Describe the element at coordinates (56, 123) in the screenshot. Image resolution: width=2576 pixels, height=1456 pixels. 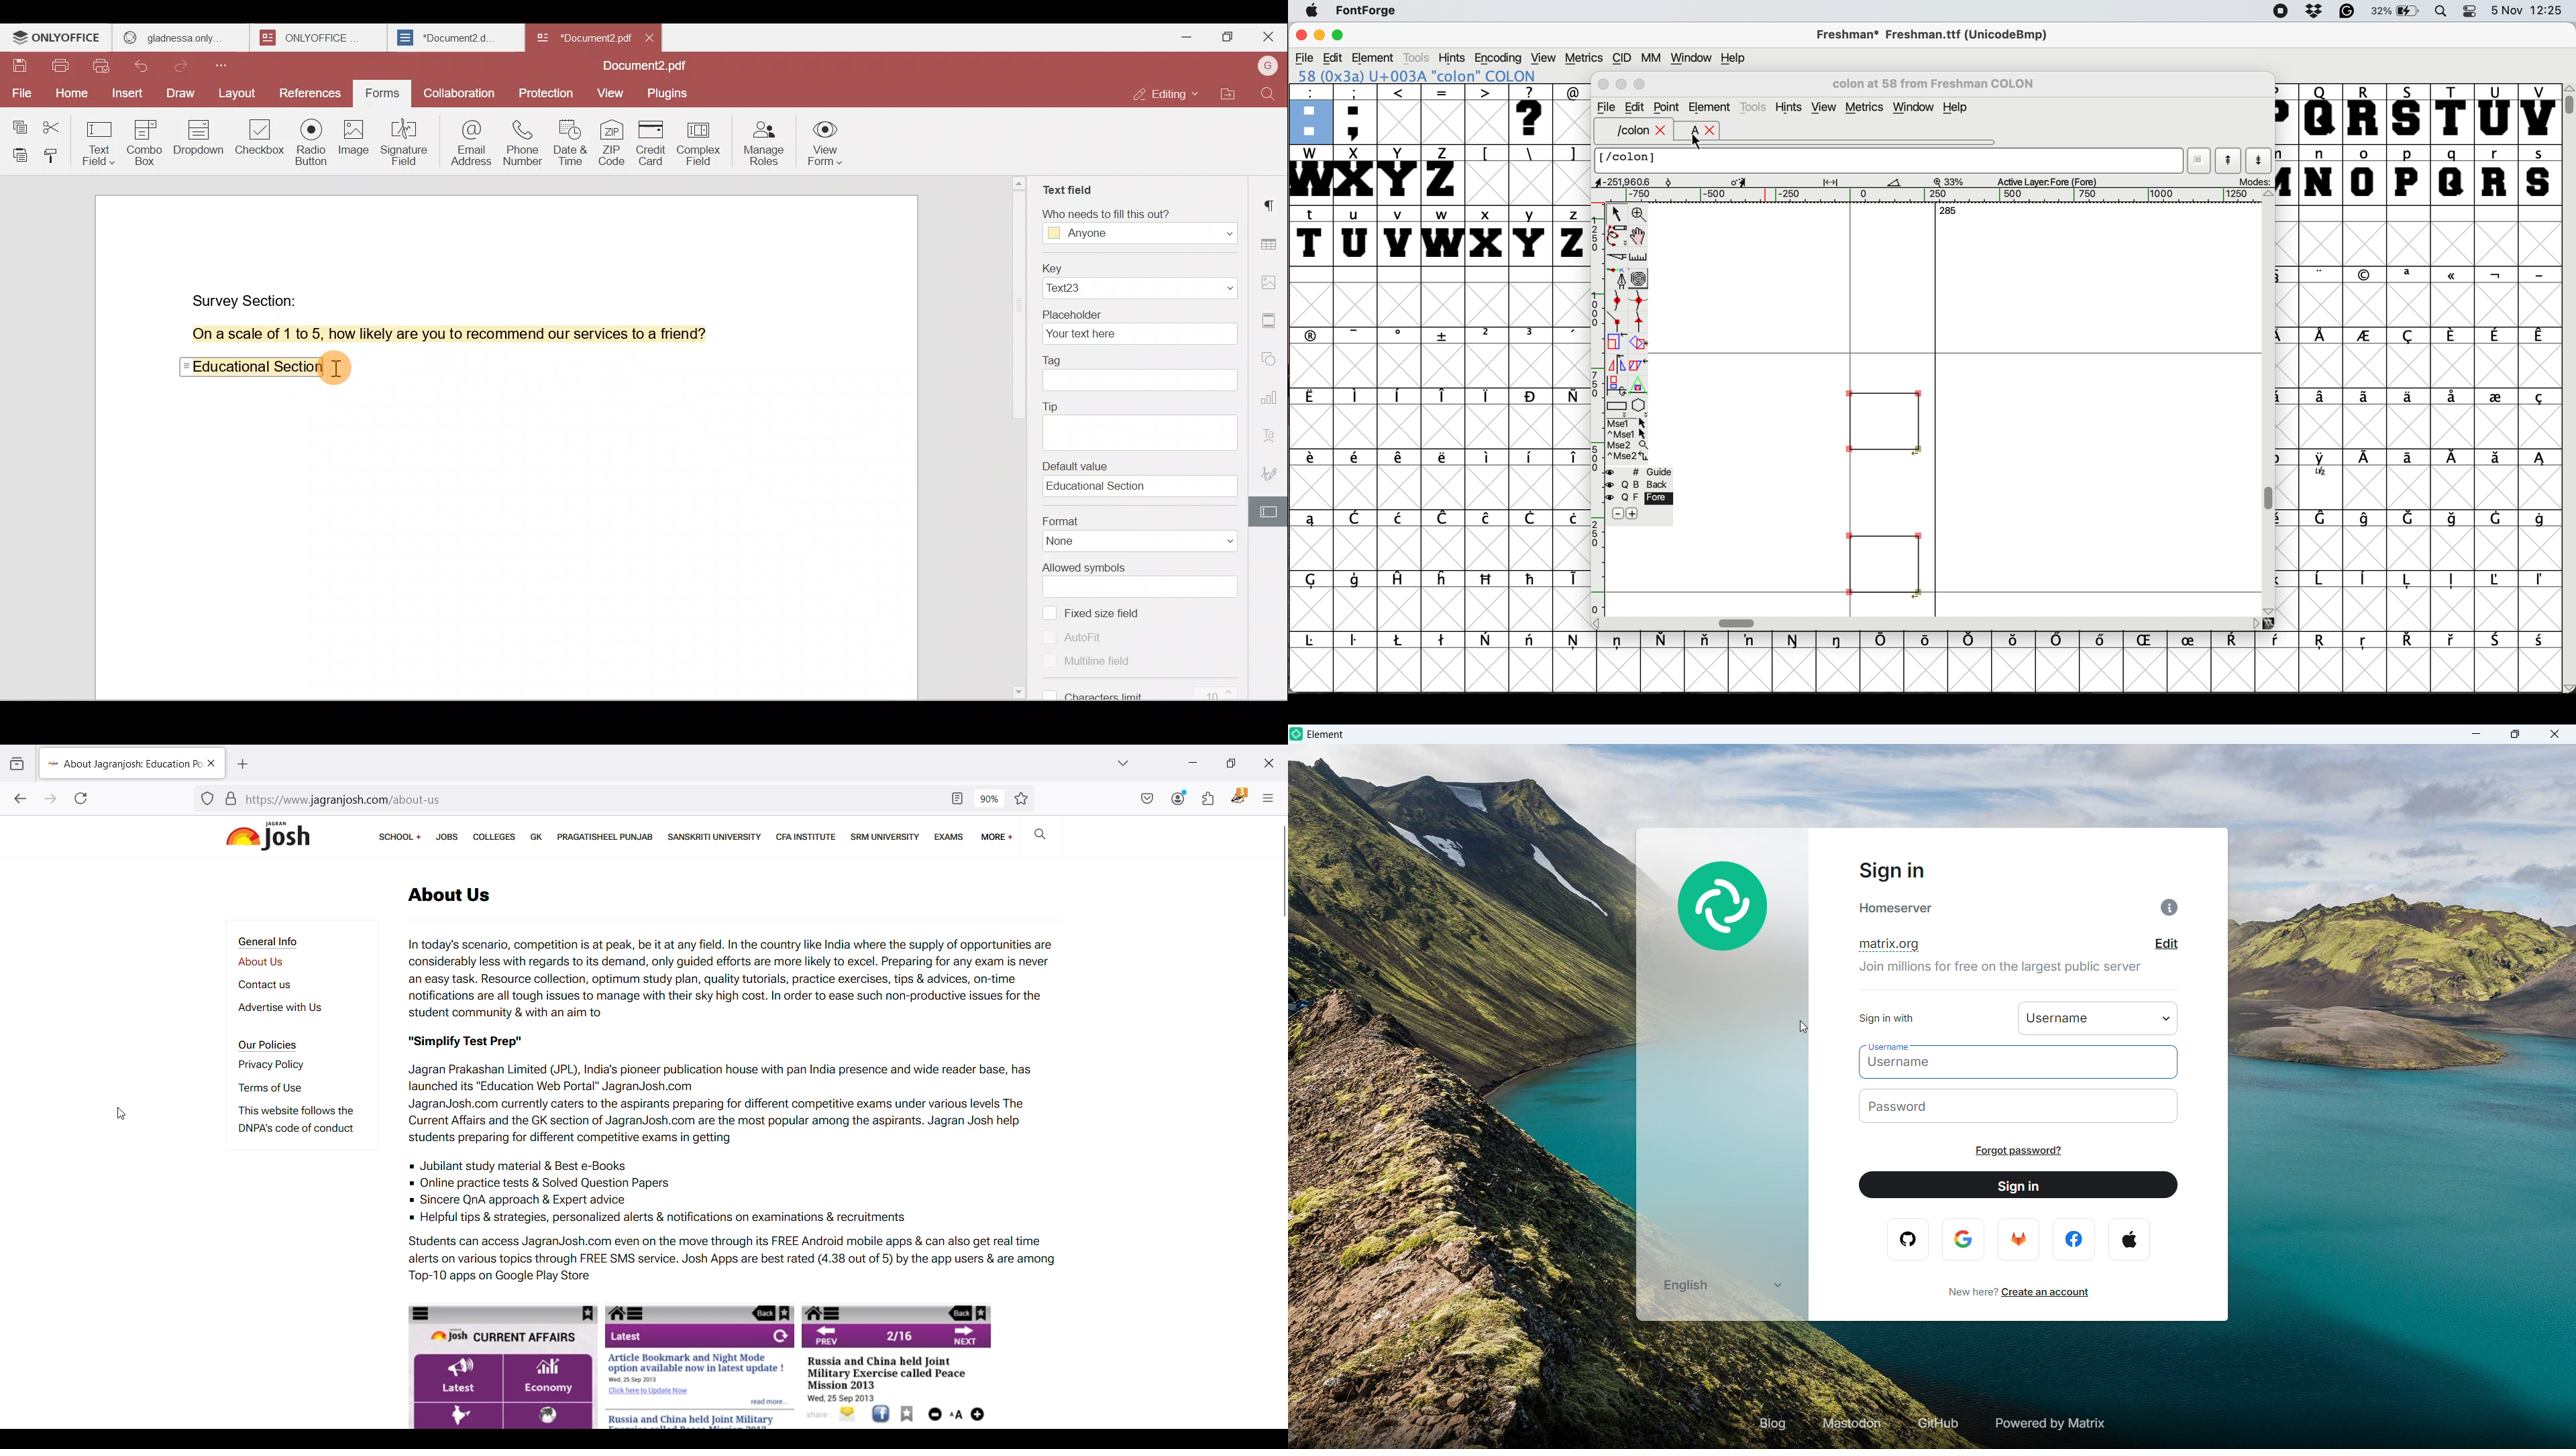
I see `Cut` at that location.